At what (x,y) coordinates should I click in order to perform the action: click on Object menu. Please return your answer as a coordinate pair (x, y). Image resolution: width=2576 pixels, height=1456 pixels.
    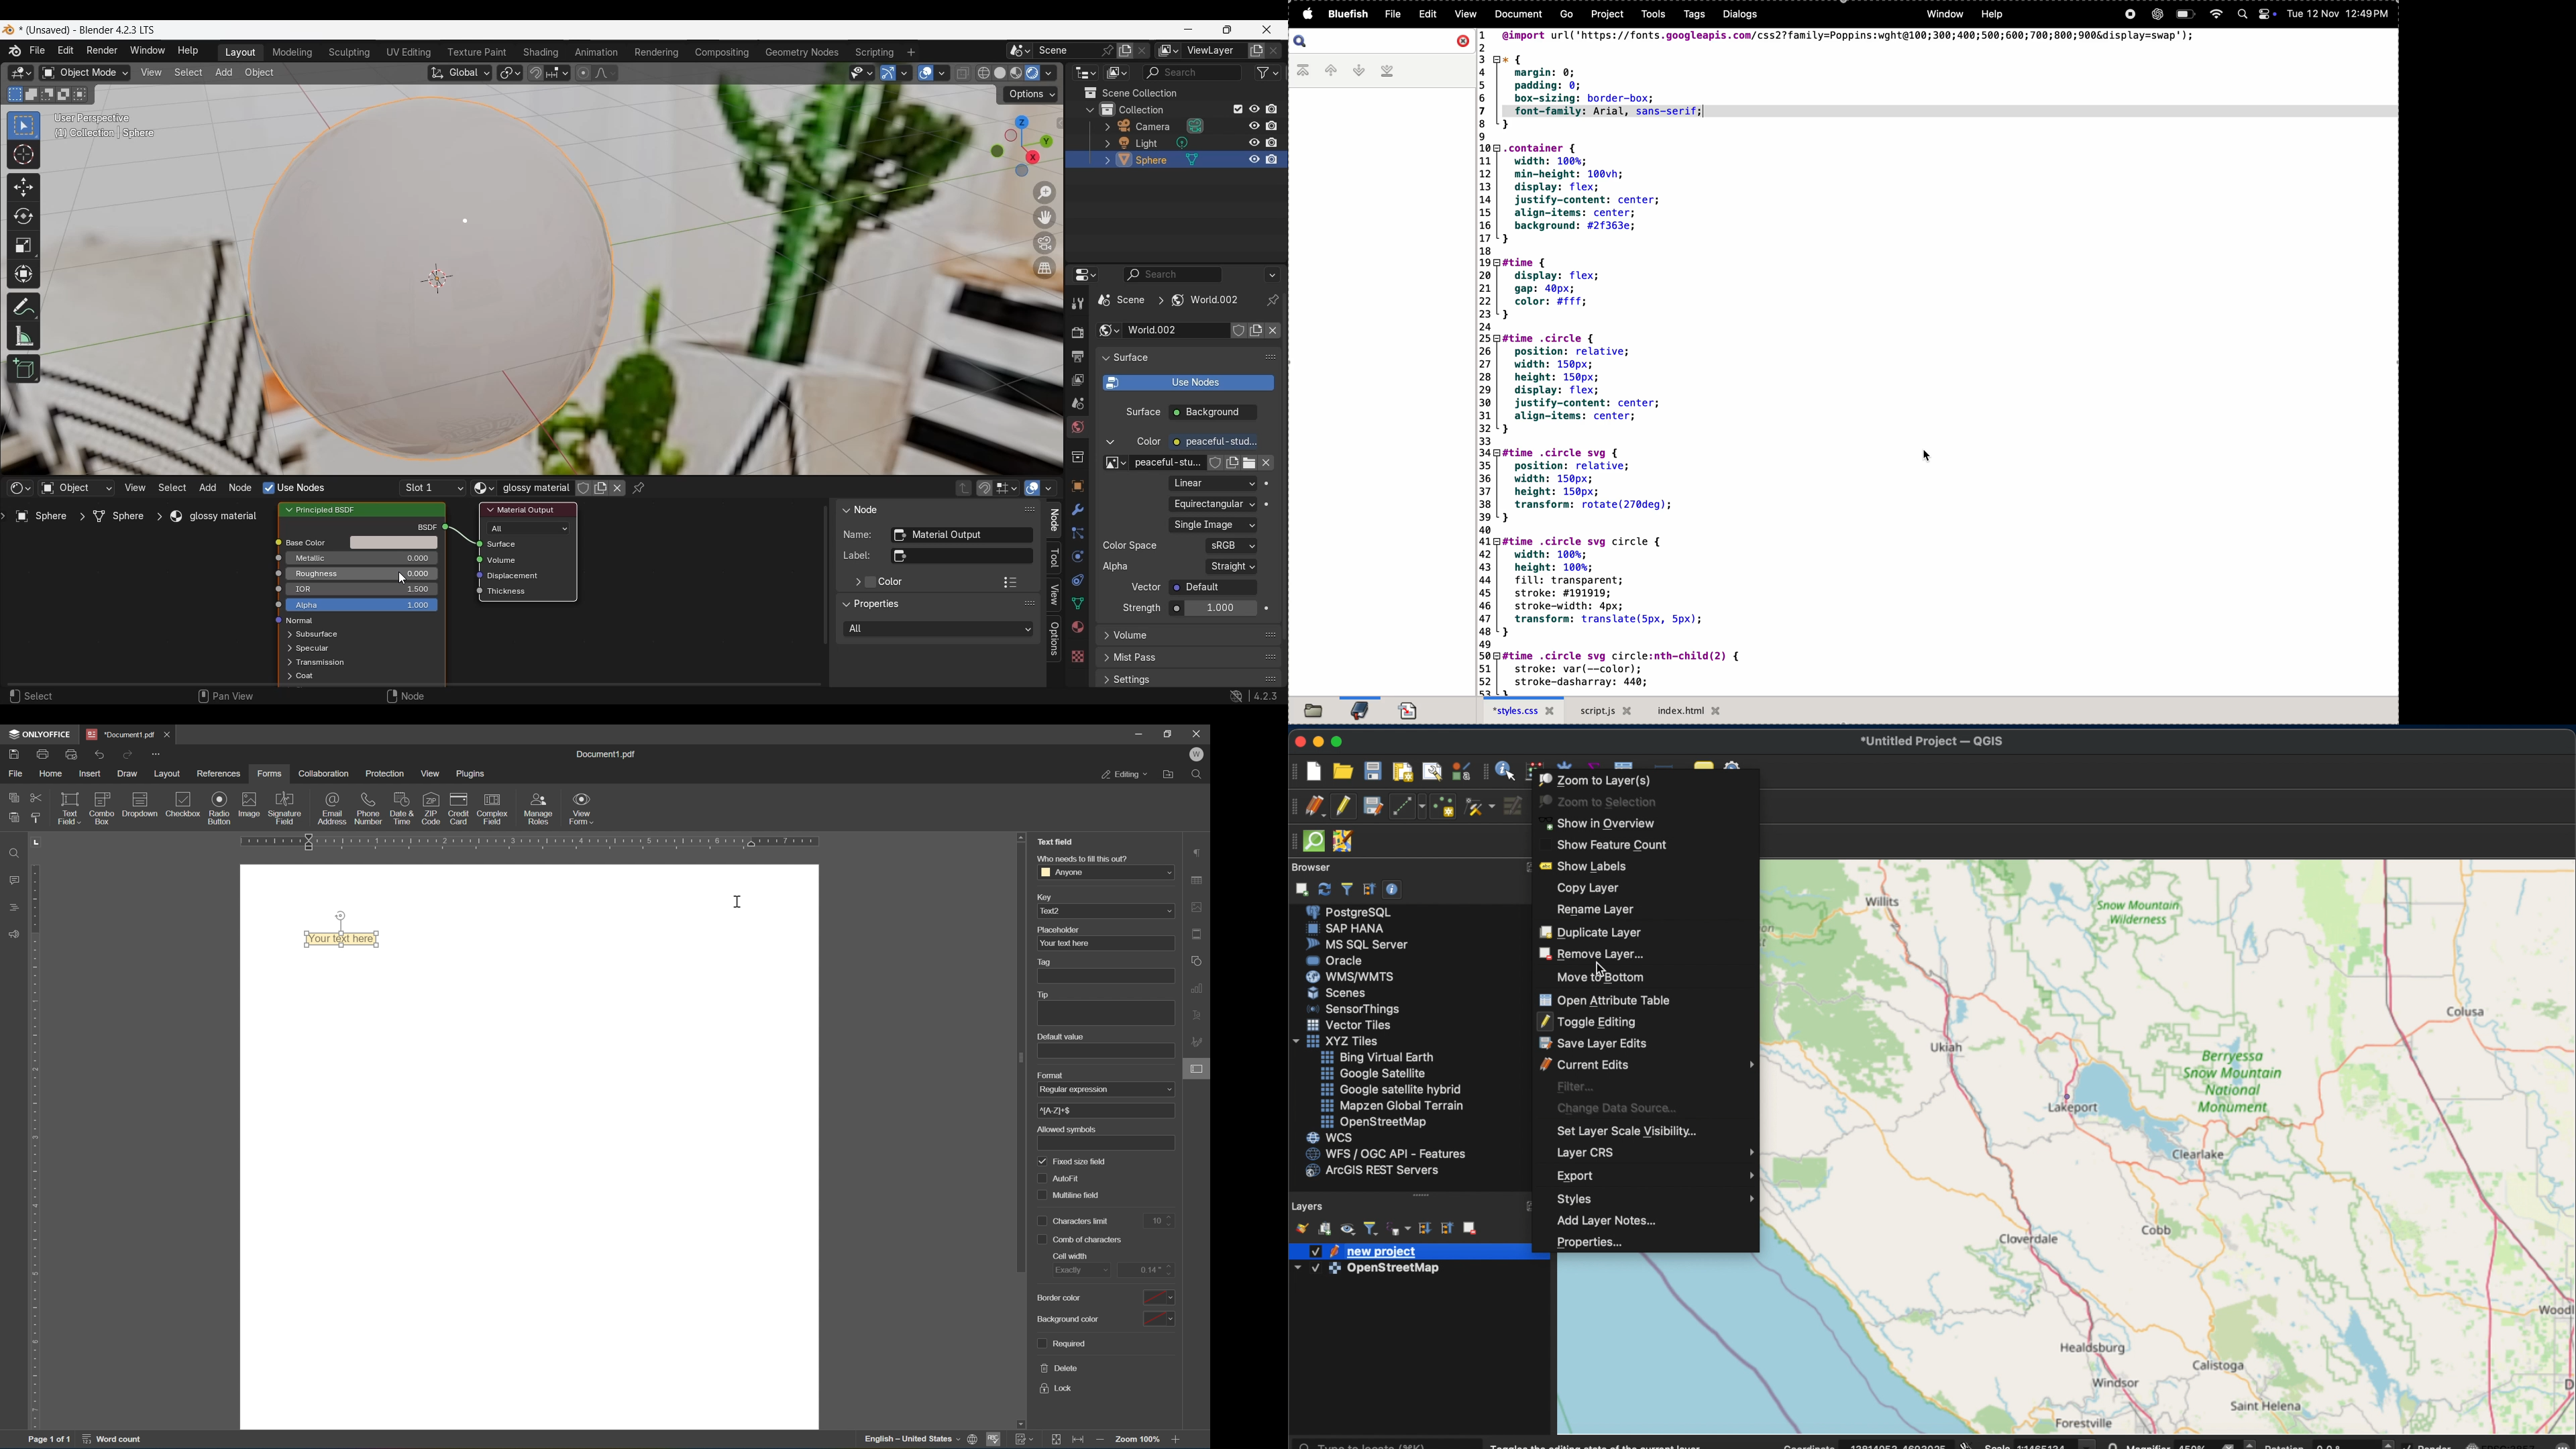
    Looking at the image, I should click on (260, 73).